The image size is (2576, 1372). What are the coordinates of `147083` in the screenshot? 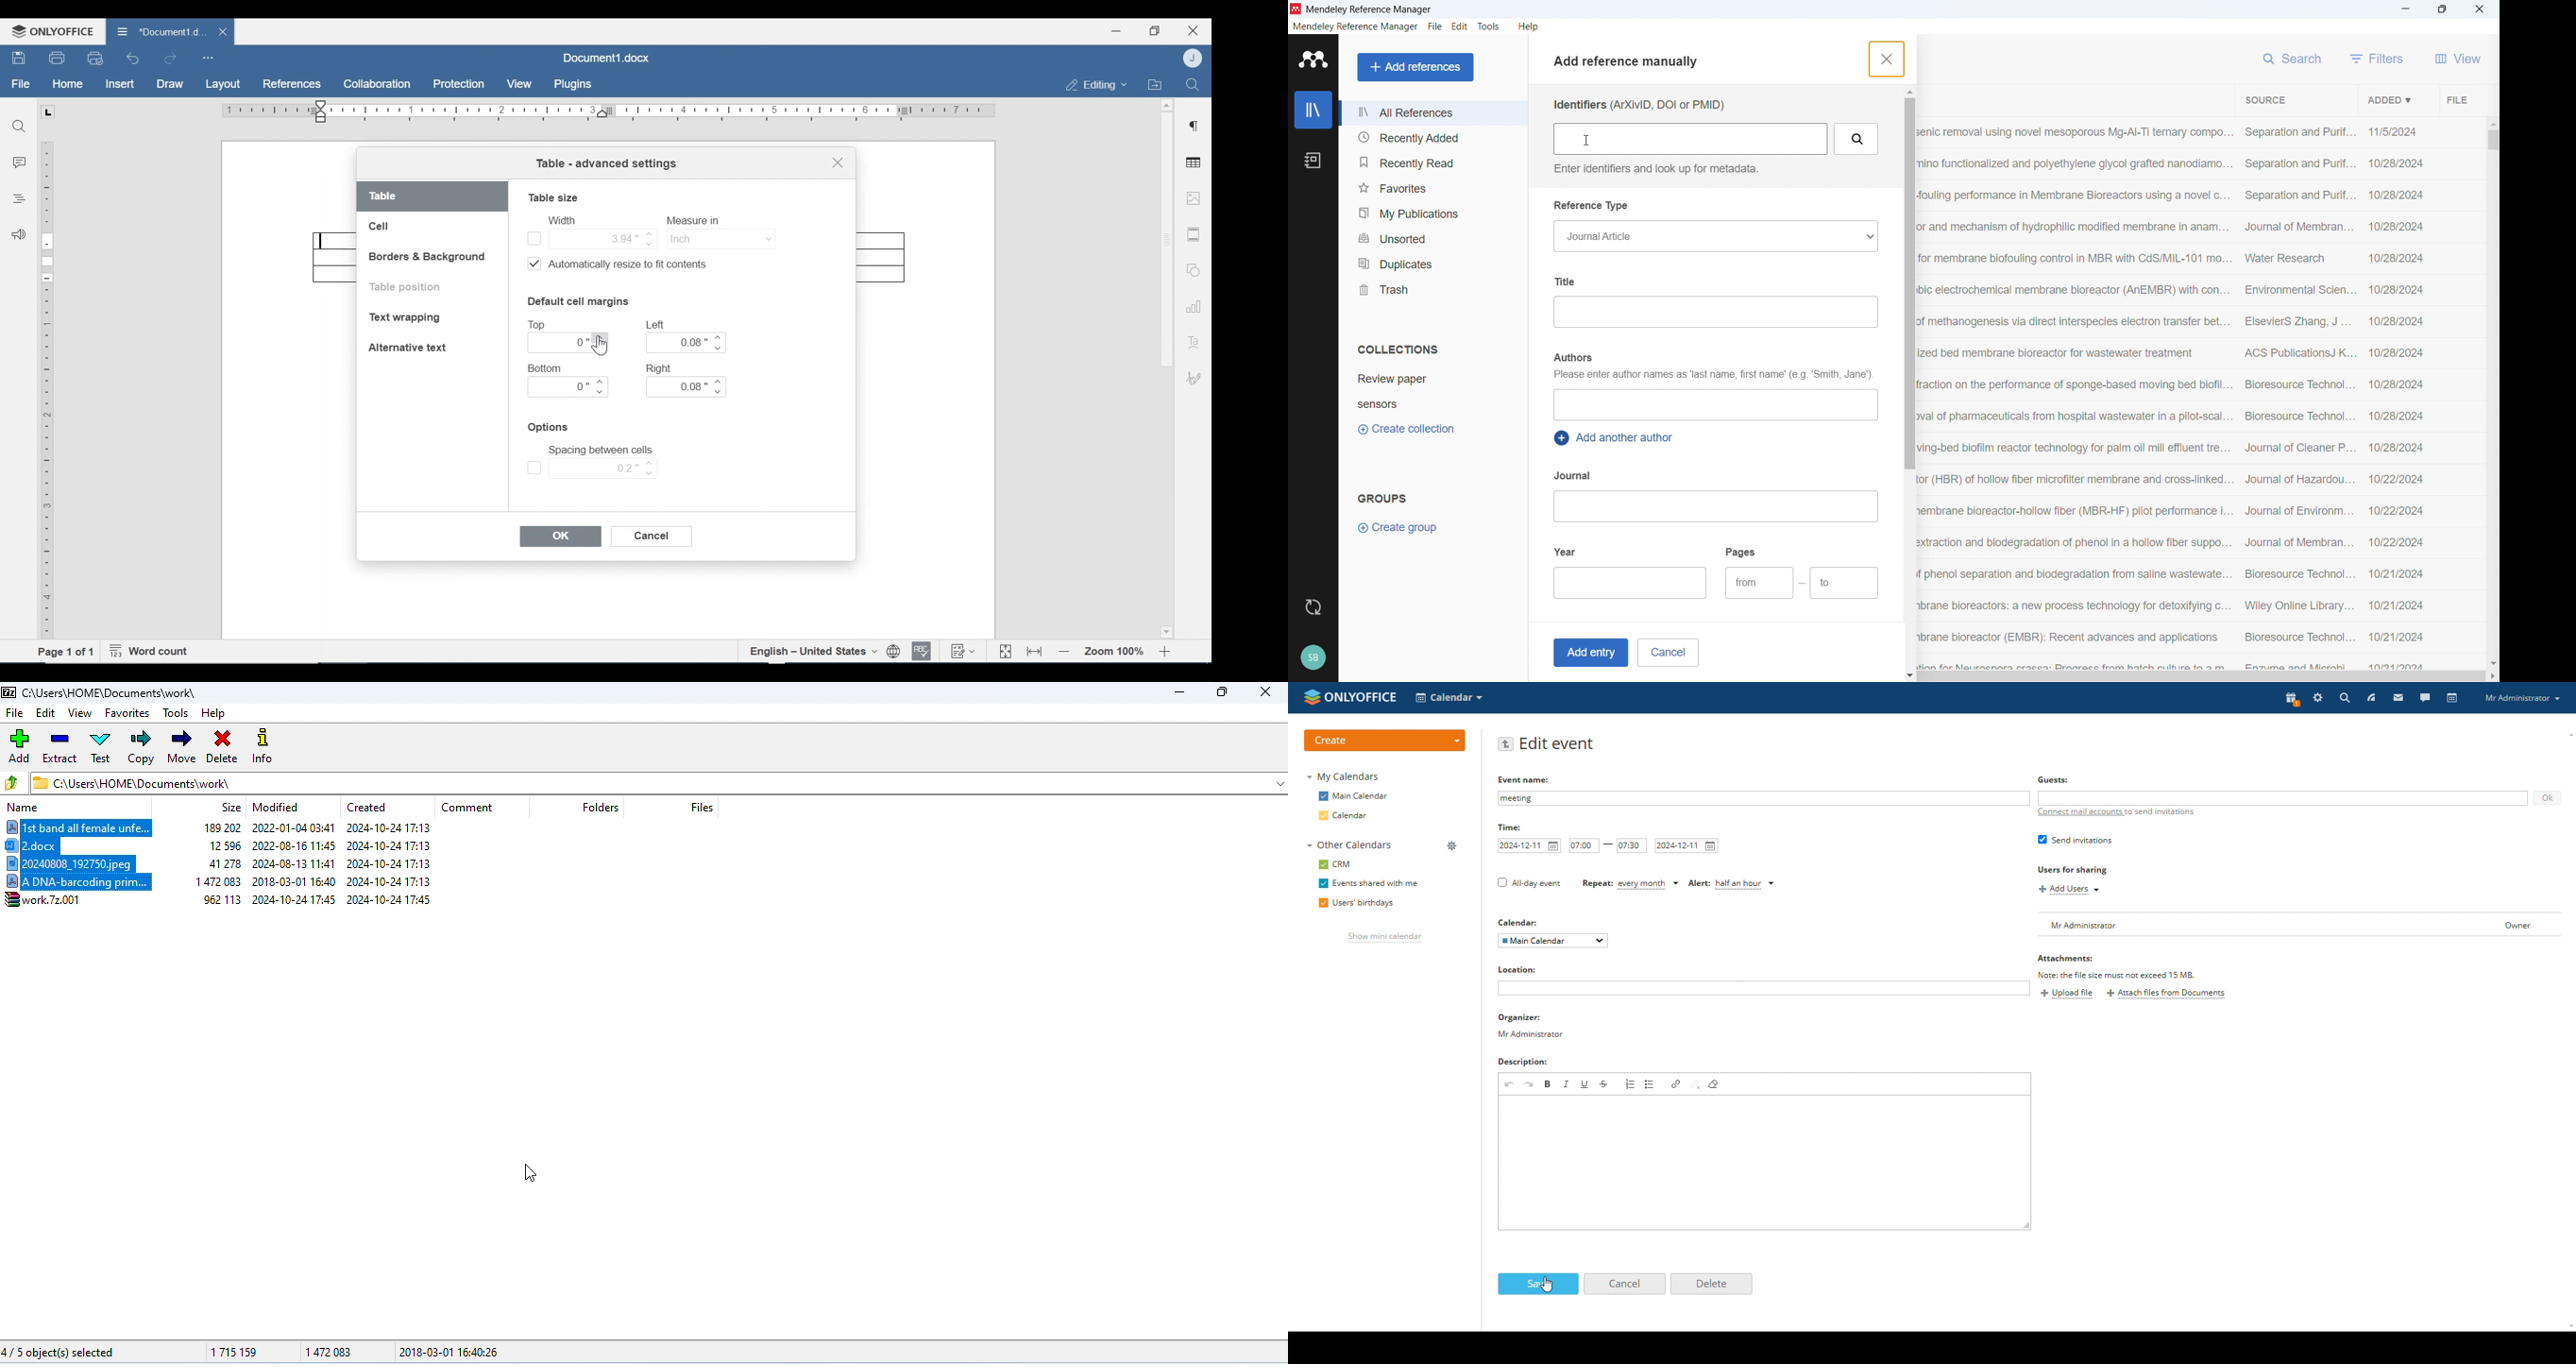 It's located at (327, 1349).